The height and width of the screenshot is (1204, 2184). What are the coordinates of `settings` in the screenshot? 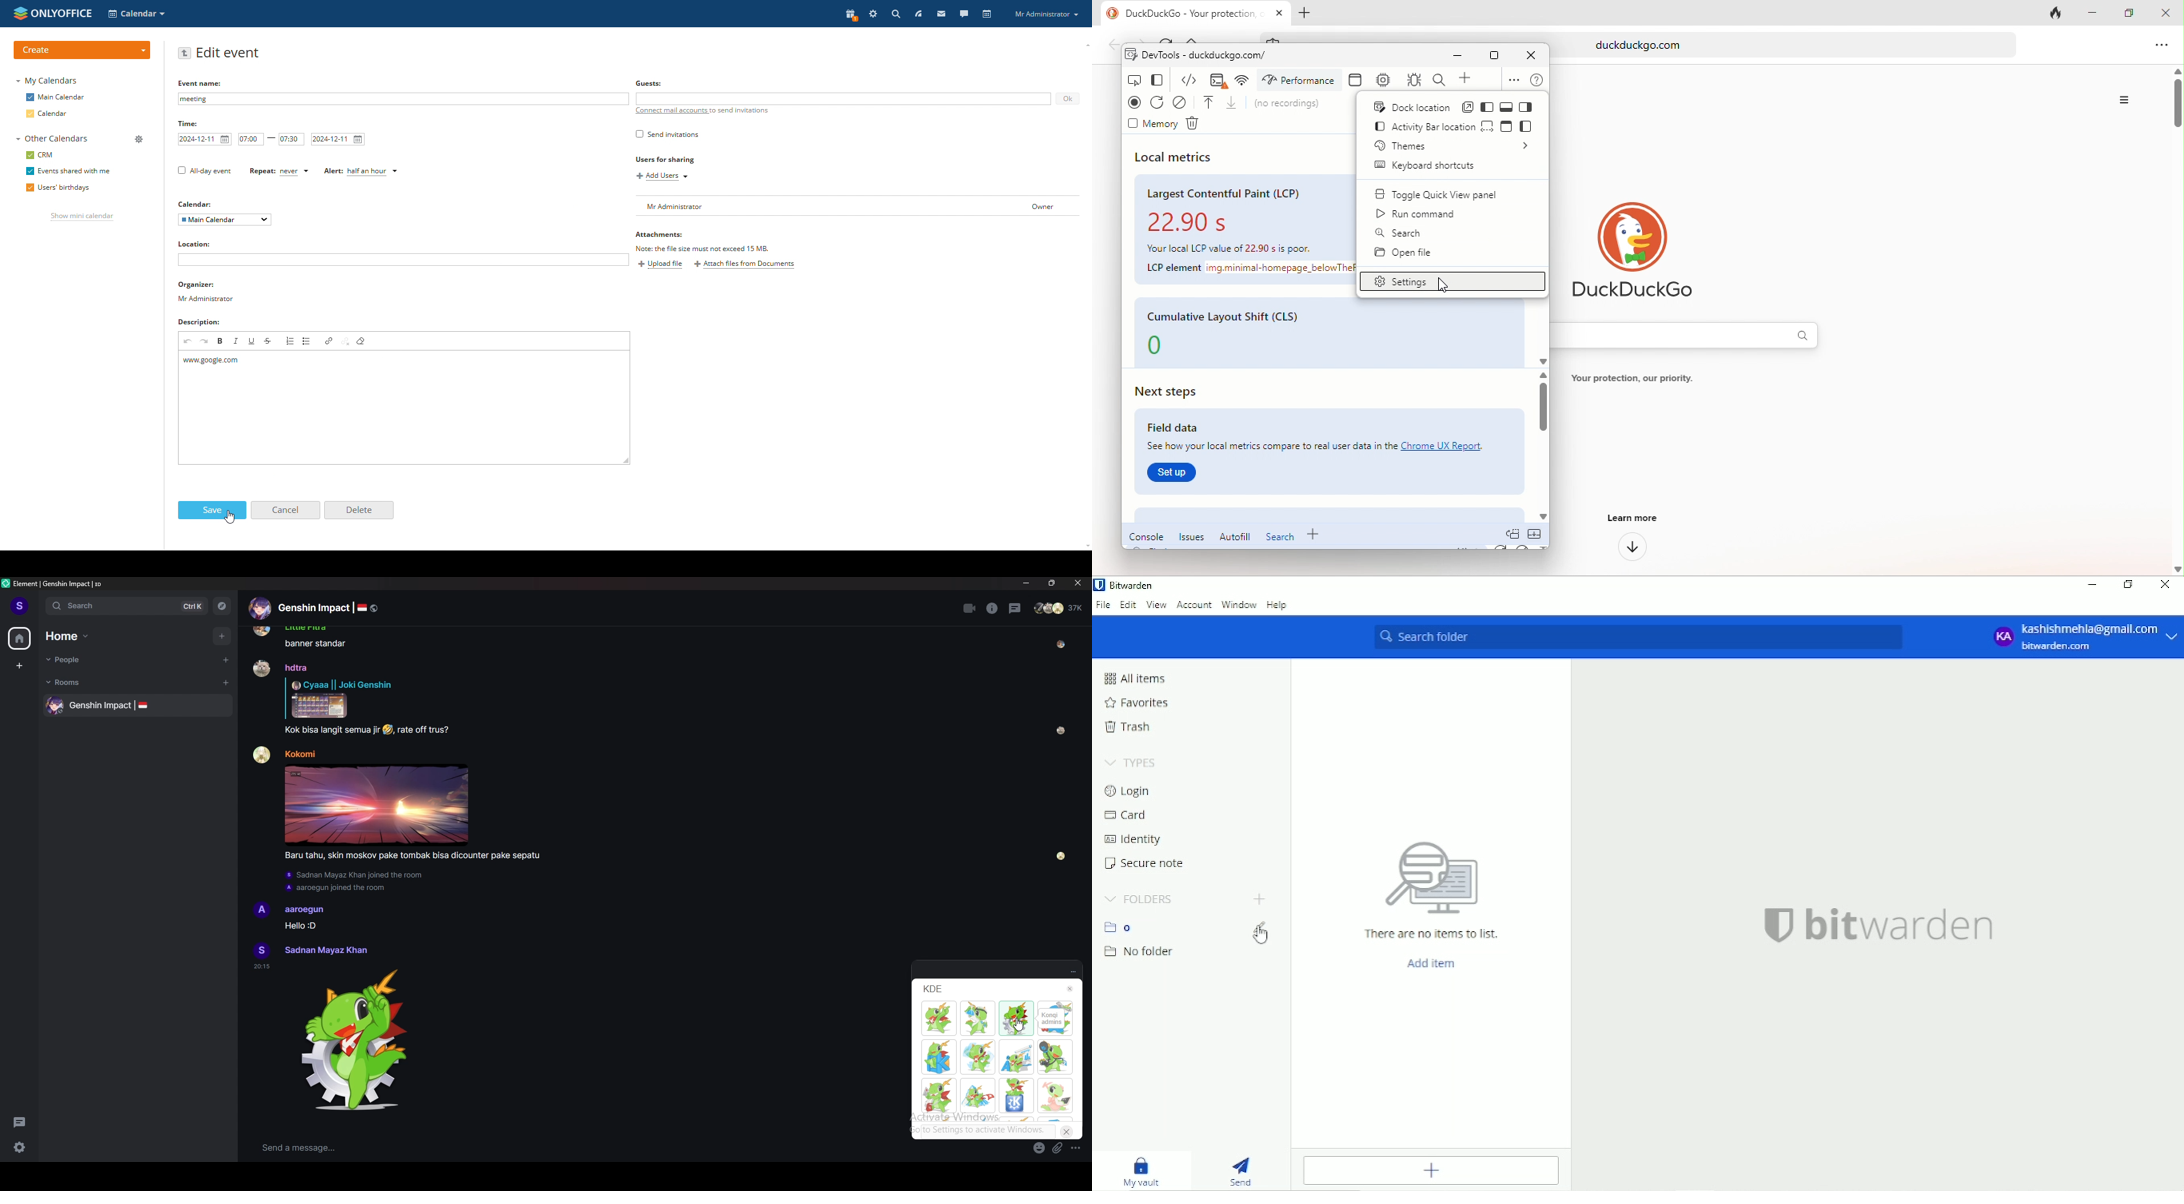 It's located at (1452, 282).